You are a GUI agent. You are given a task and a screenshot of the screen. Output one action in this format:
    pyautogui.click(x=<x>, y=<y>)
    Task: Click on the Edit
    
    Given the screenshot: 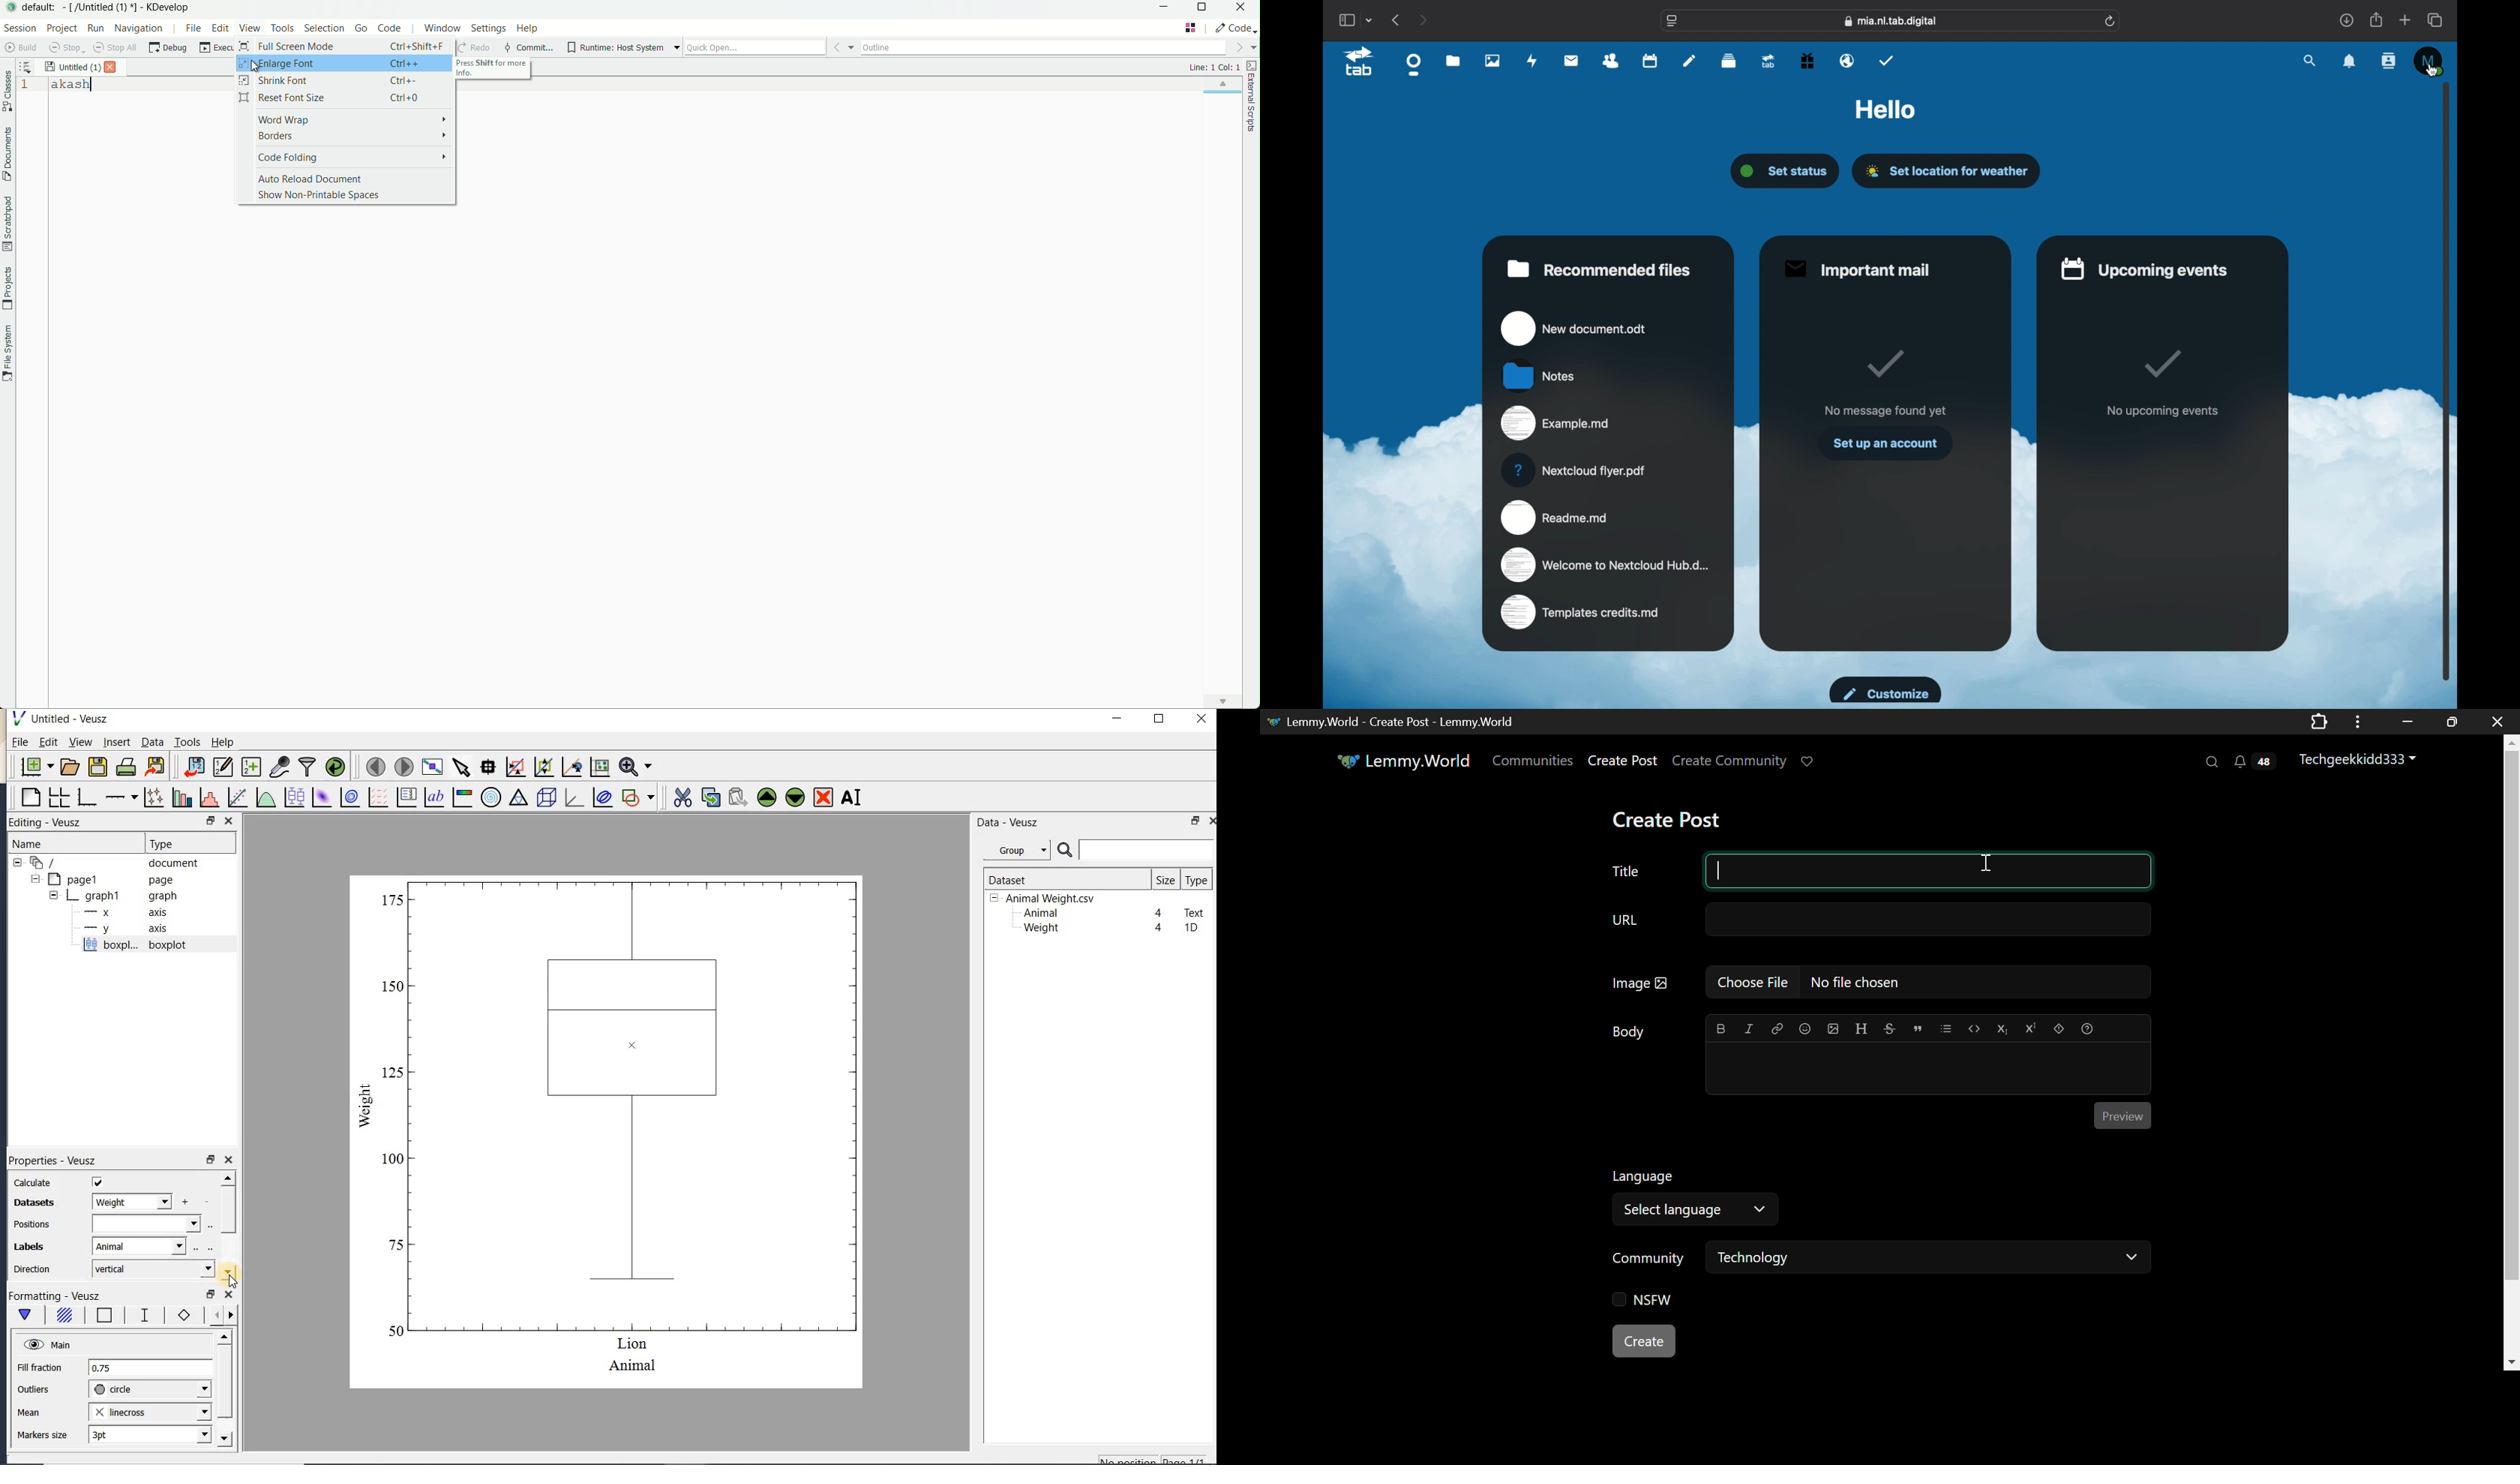 What is the action you would take?
    pyautogui.click(x=46, y=744)
    